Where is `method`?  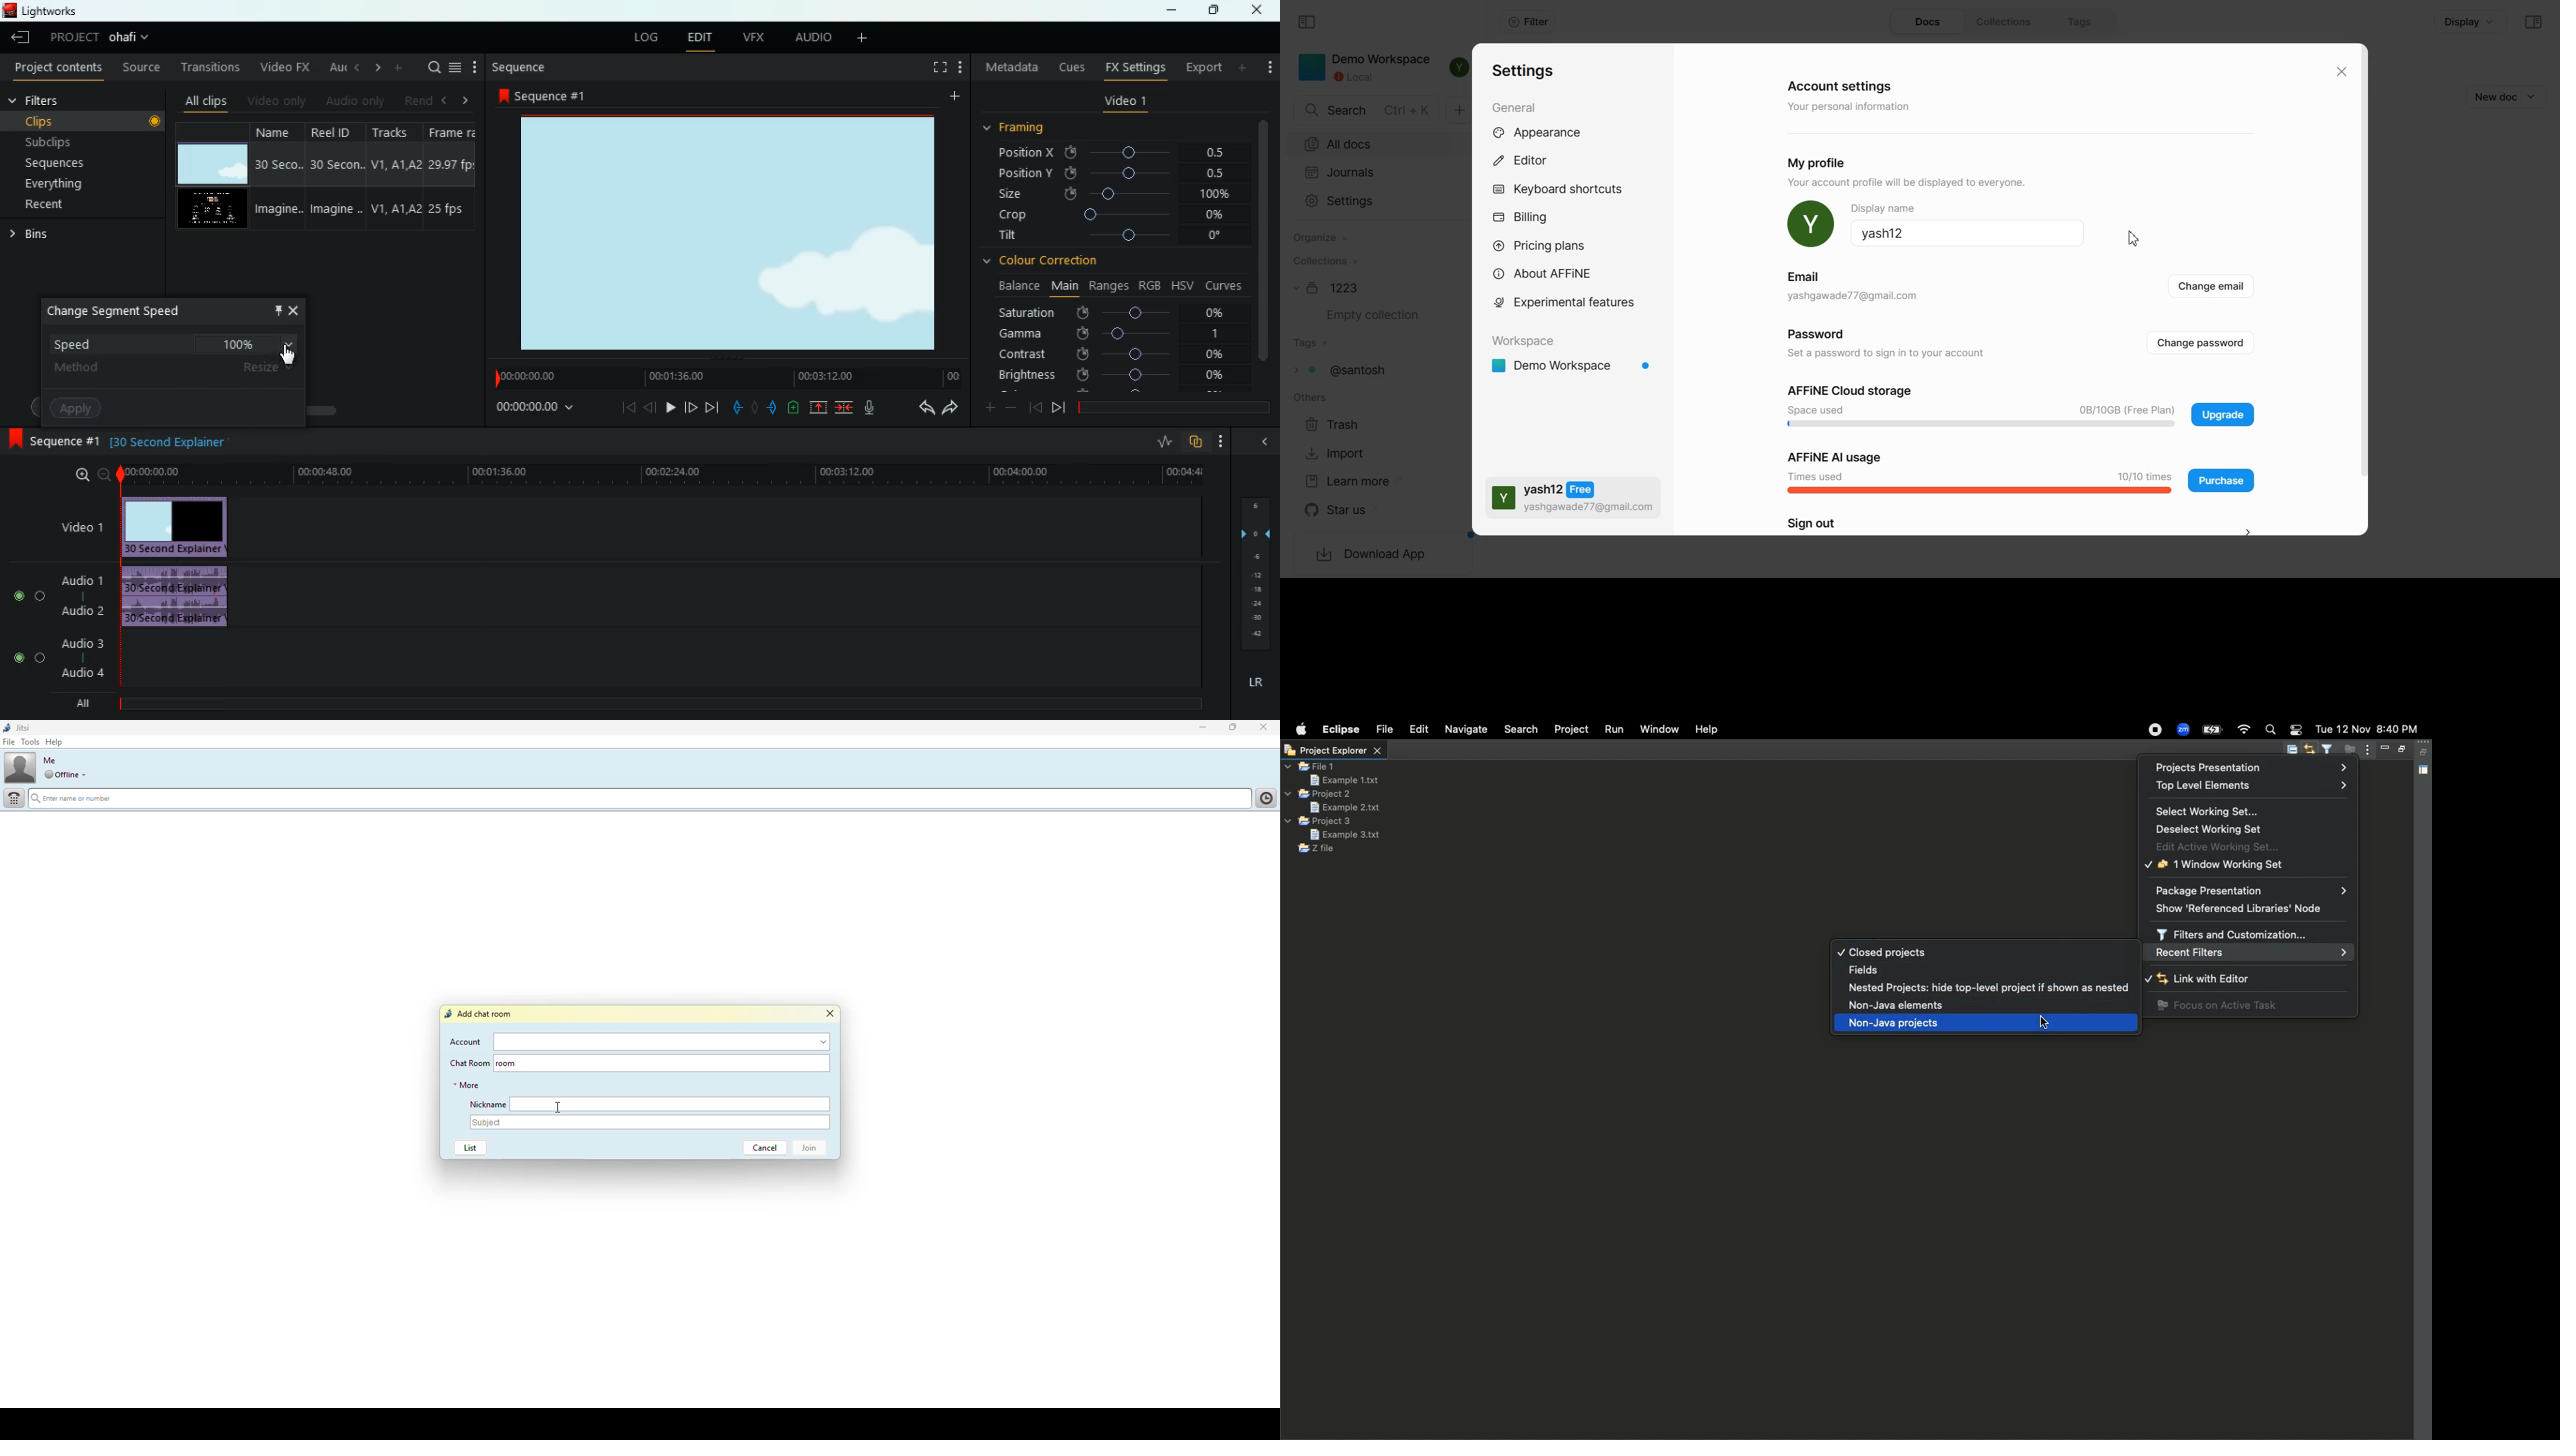 method is located at coordinates (173, 368).